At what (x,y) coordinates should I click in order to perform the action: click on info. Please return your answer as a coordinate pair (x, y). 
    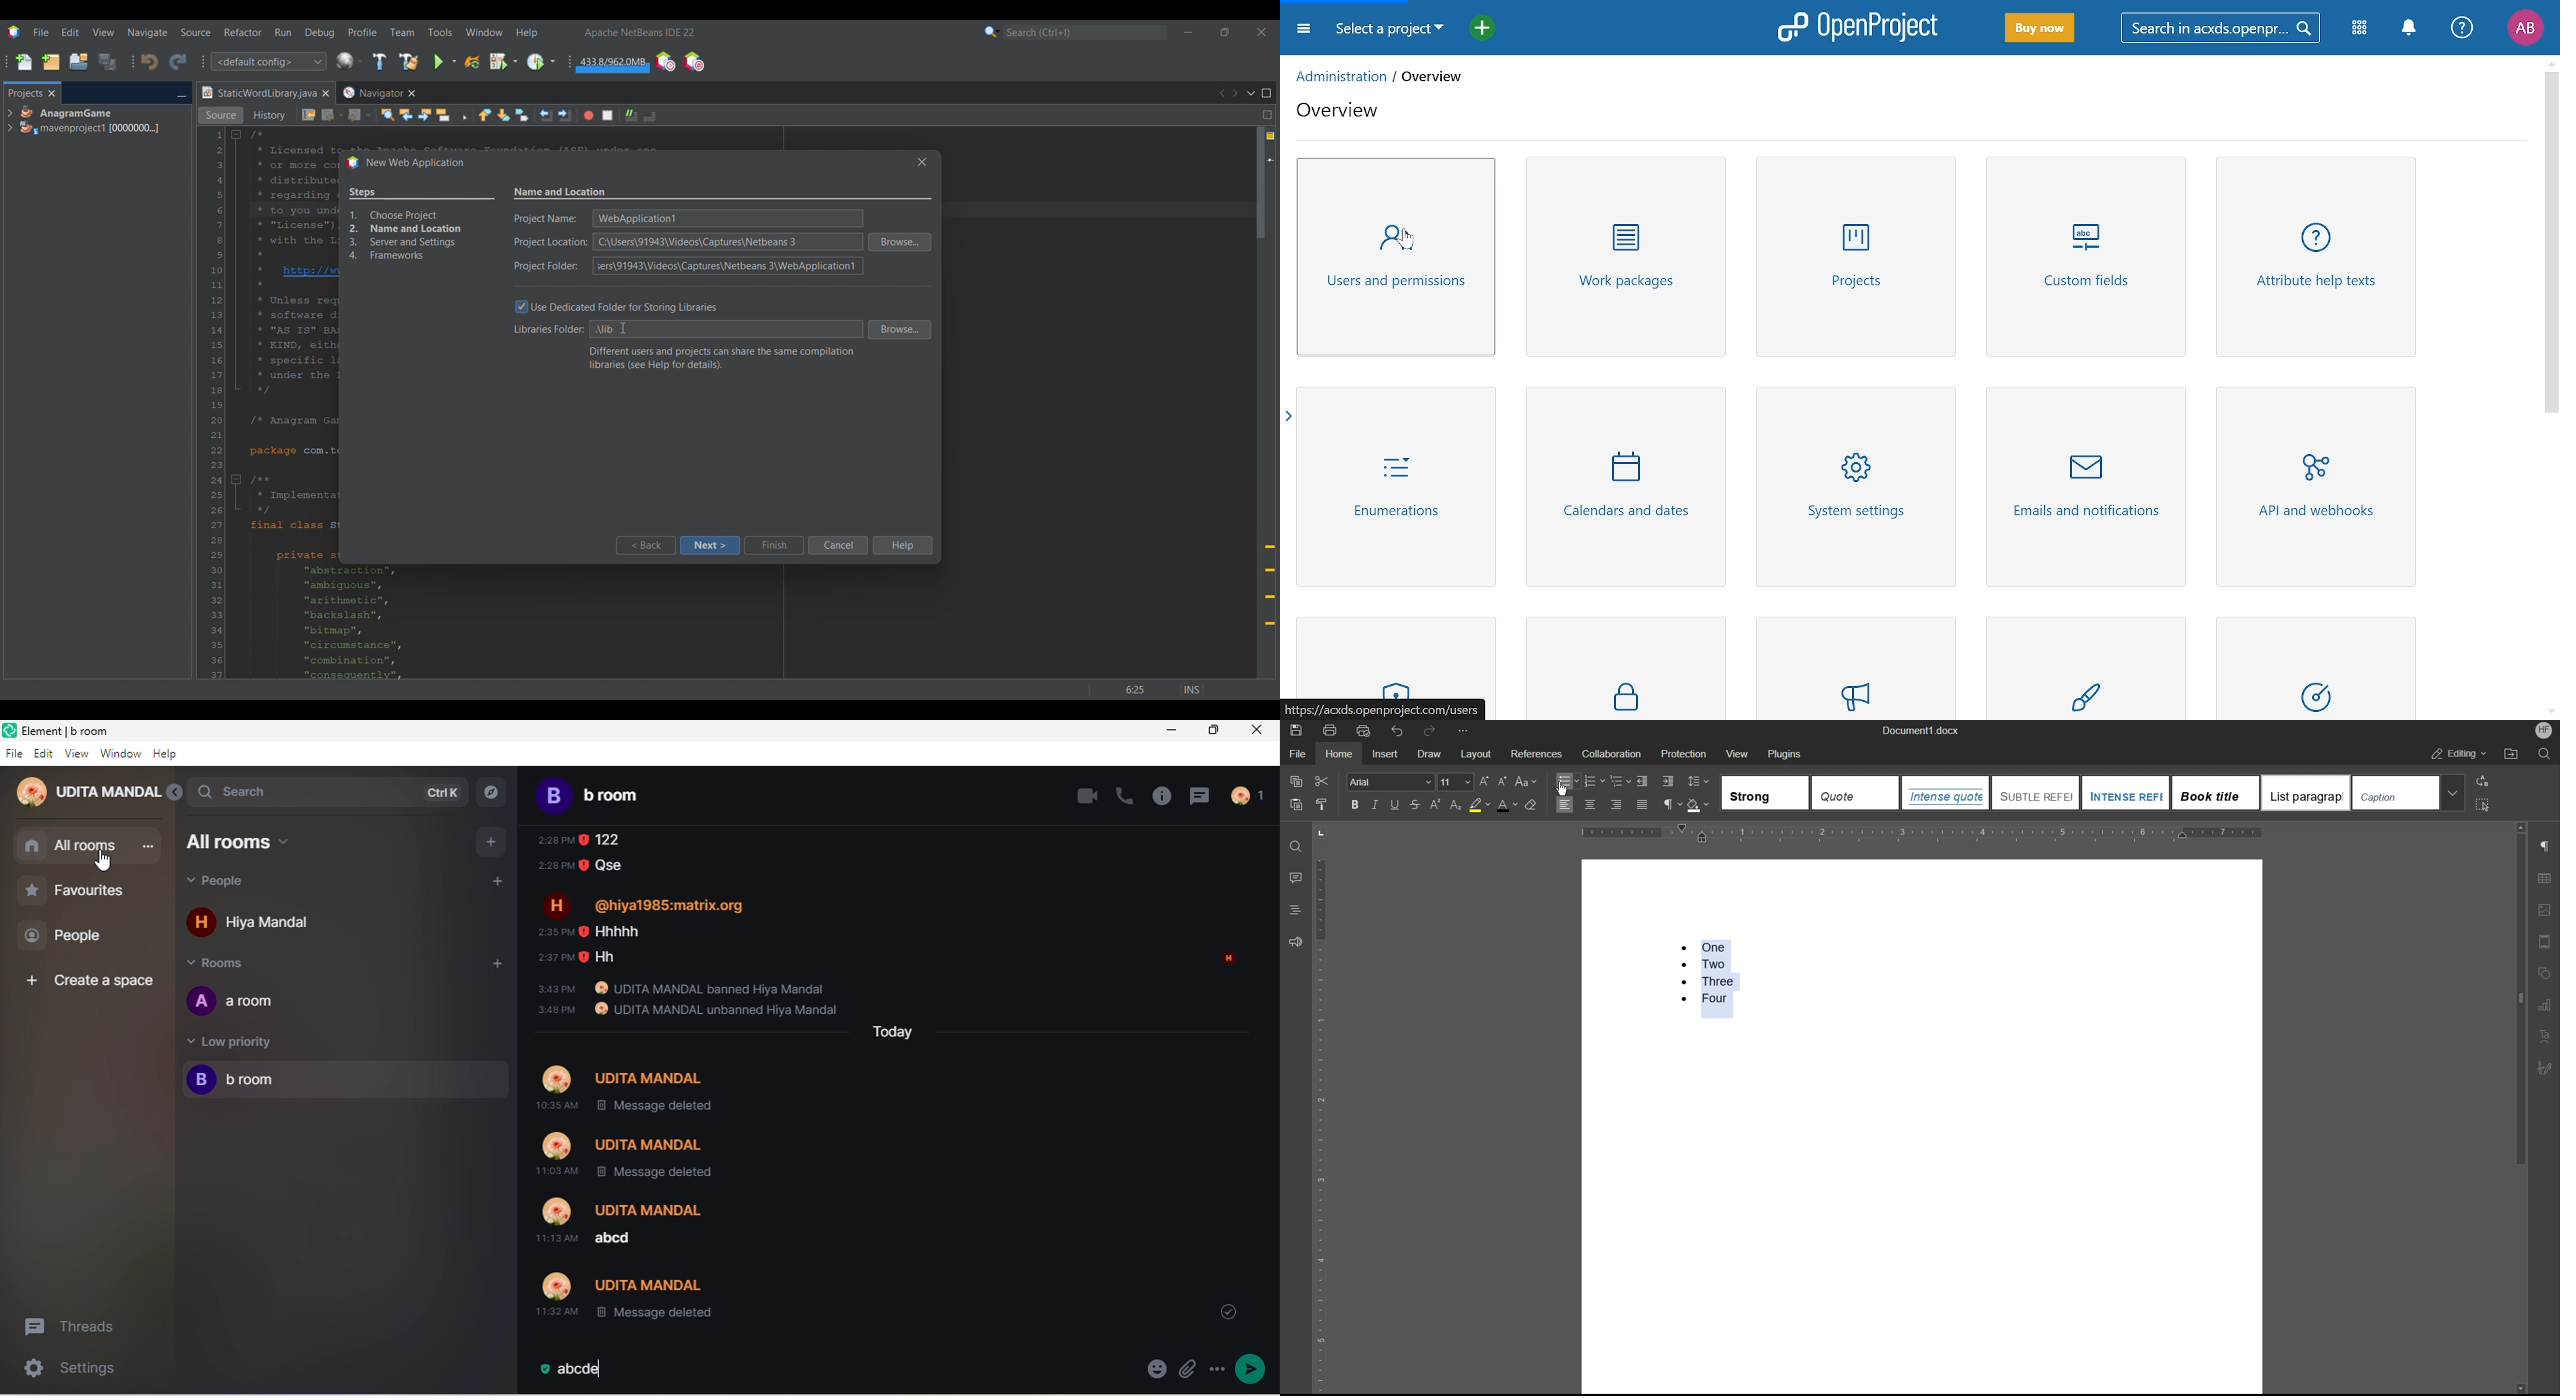
    Looking at the image, I should click on (1159, 796).